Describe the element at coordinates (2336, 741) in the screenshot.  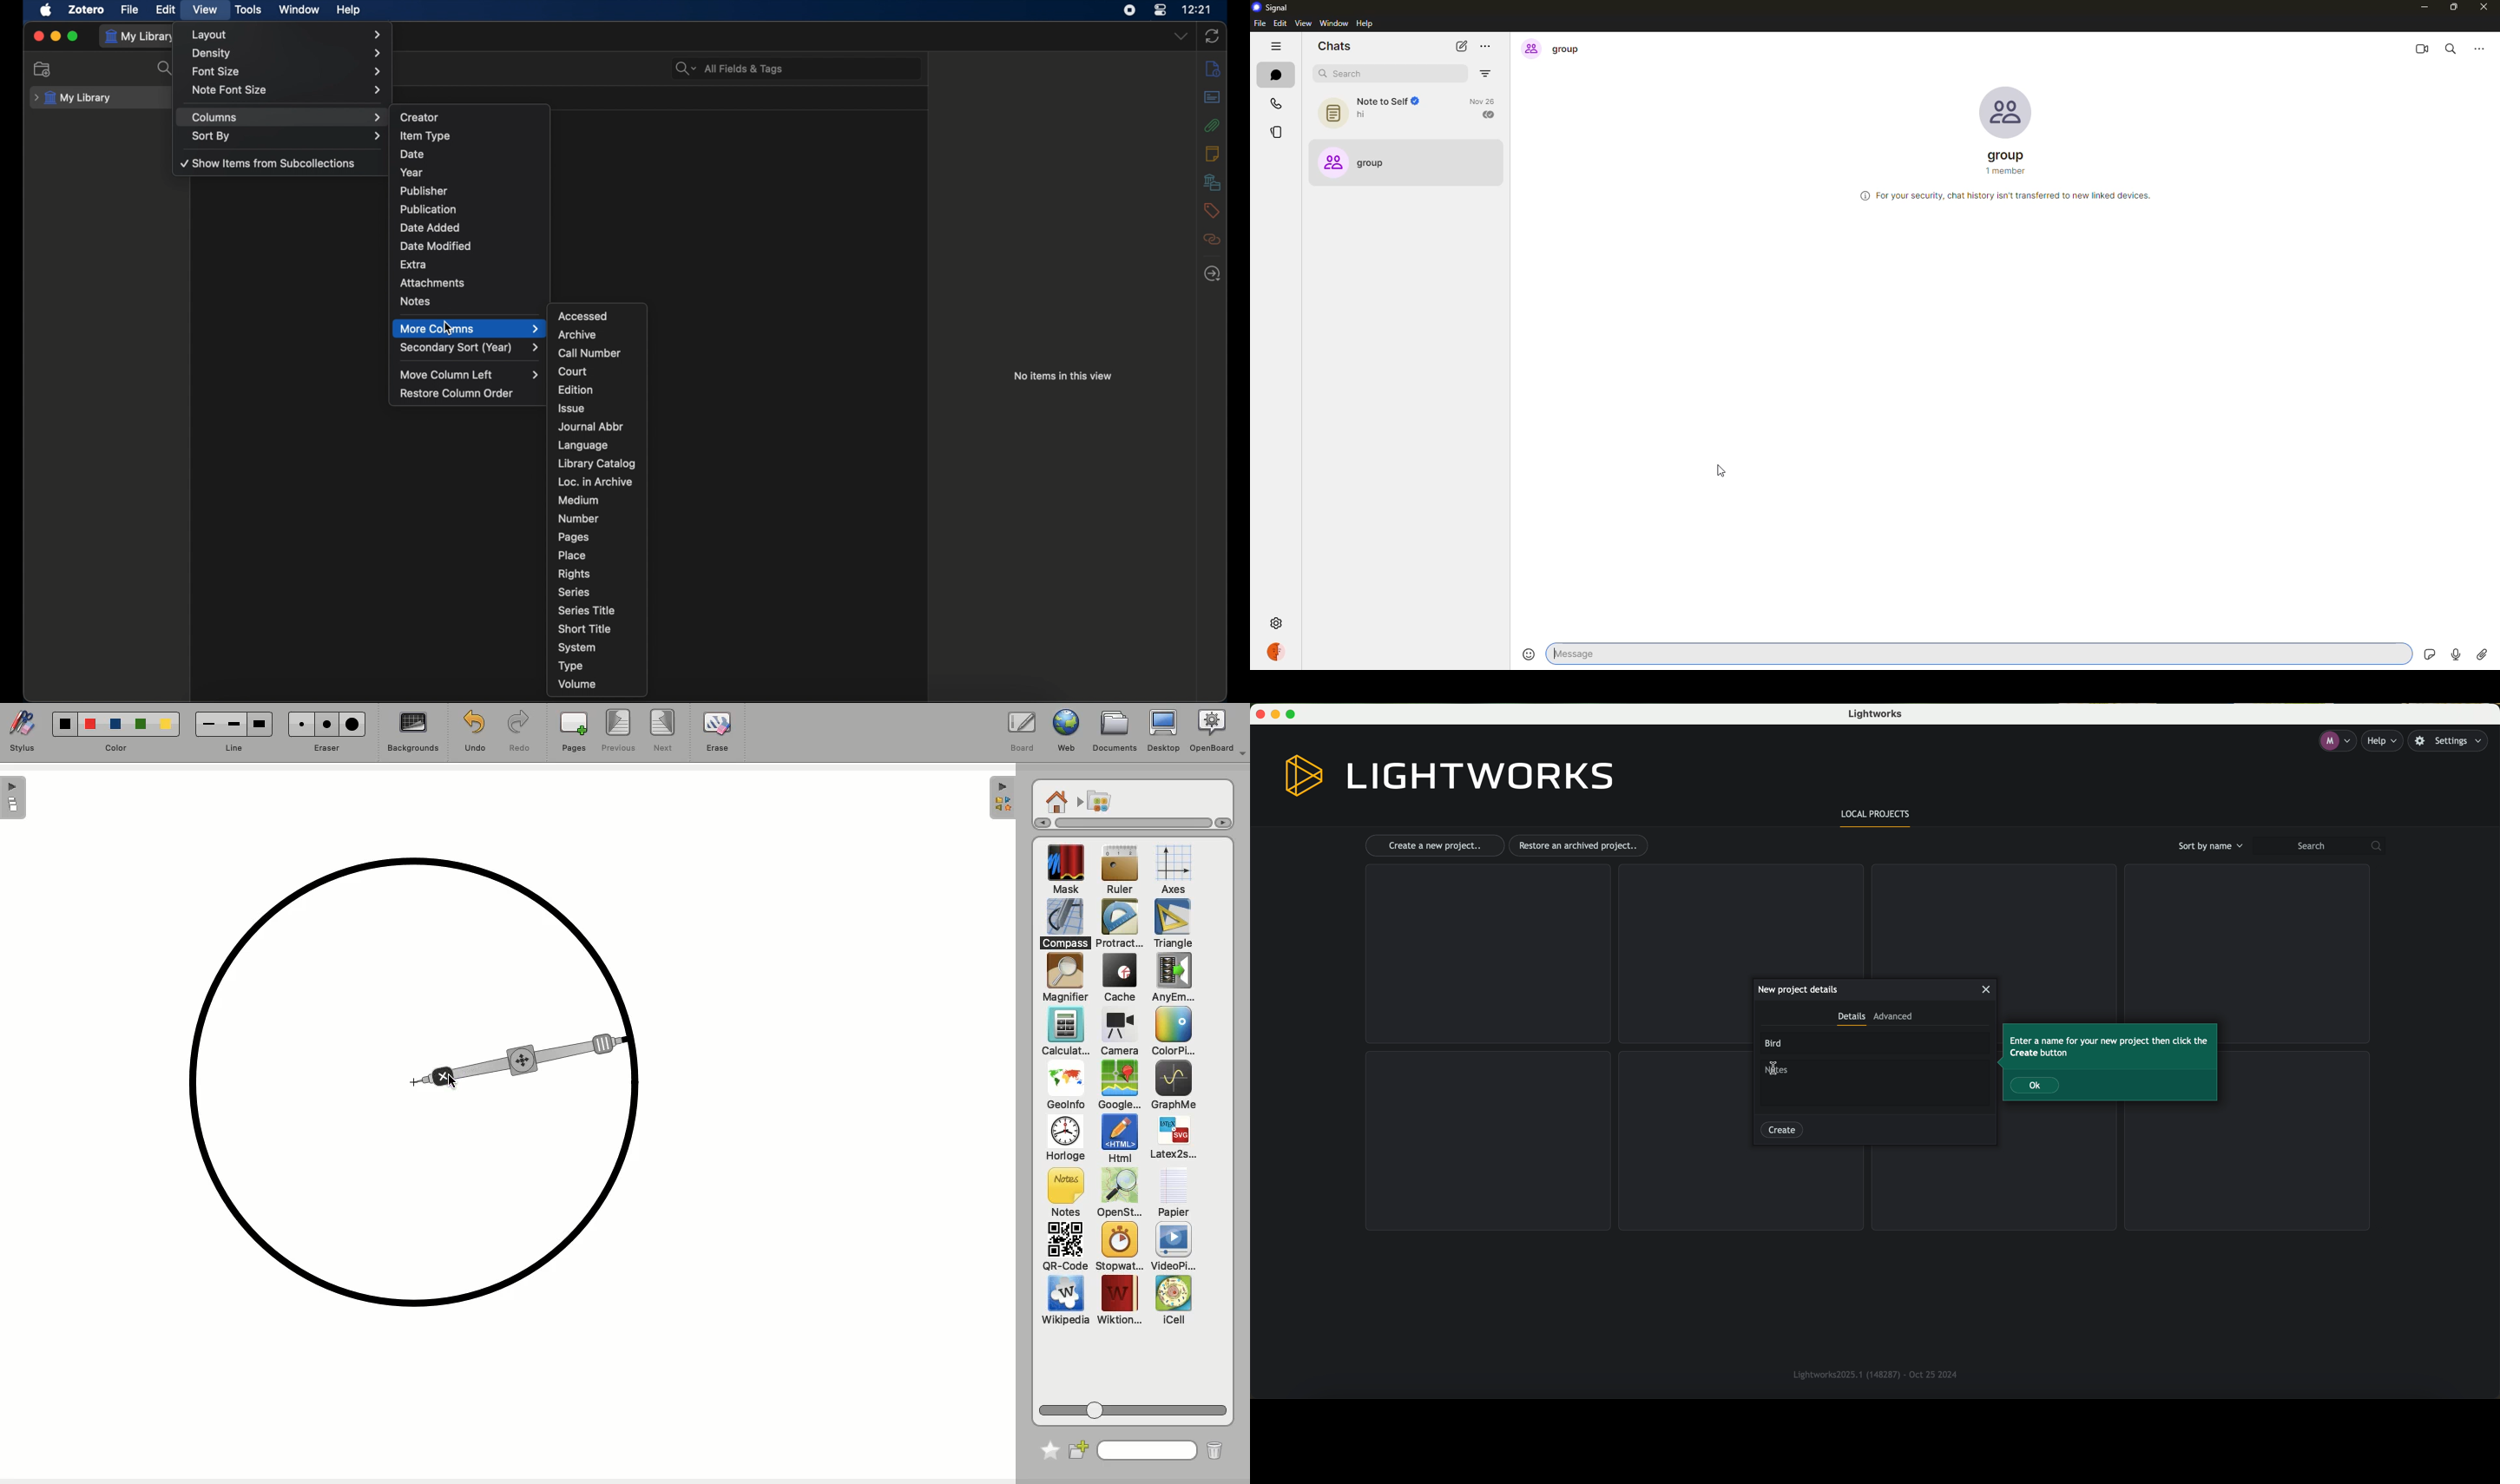
I see `profile` at that location.